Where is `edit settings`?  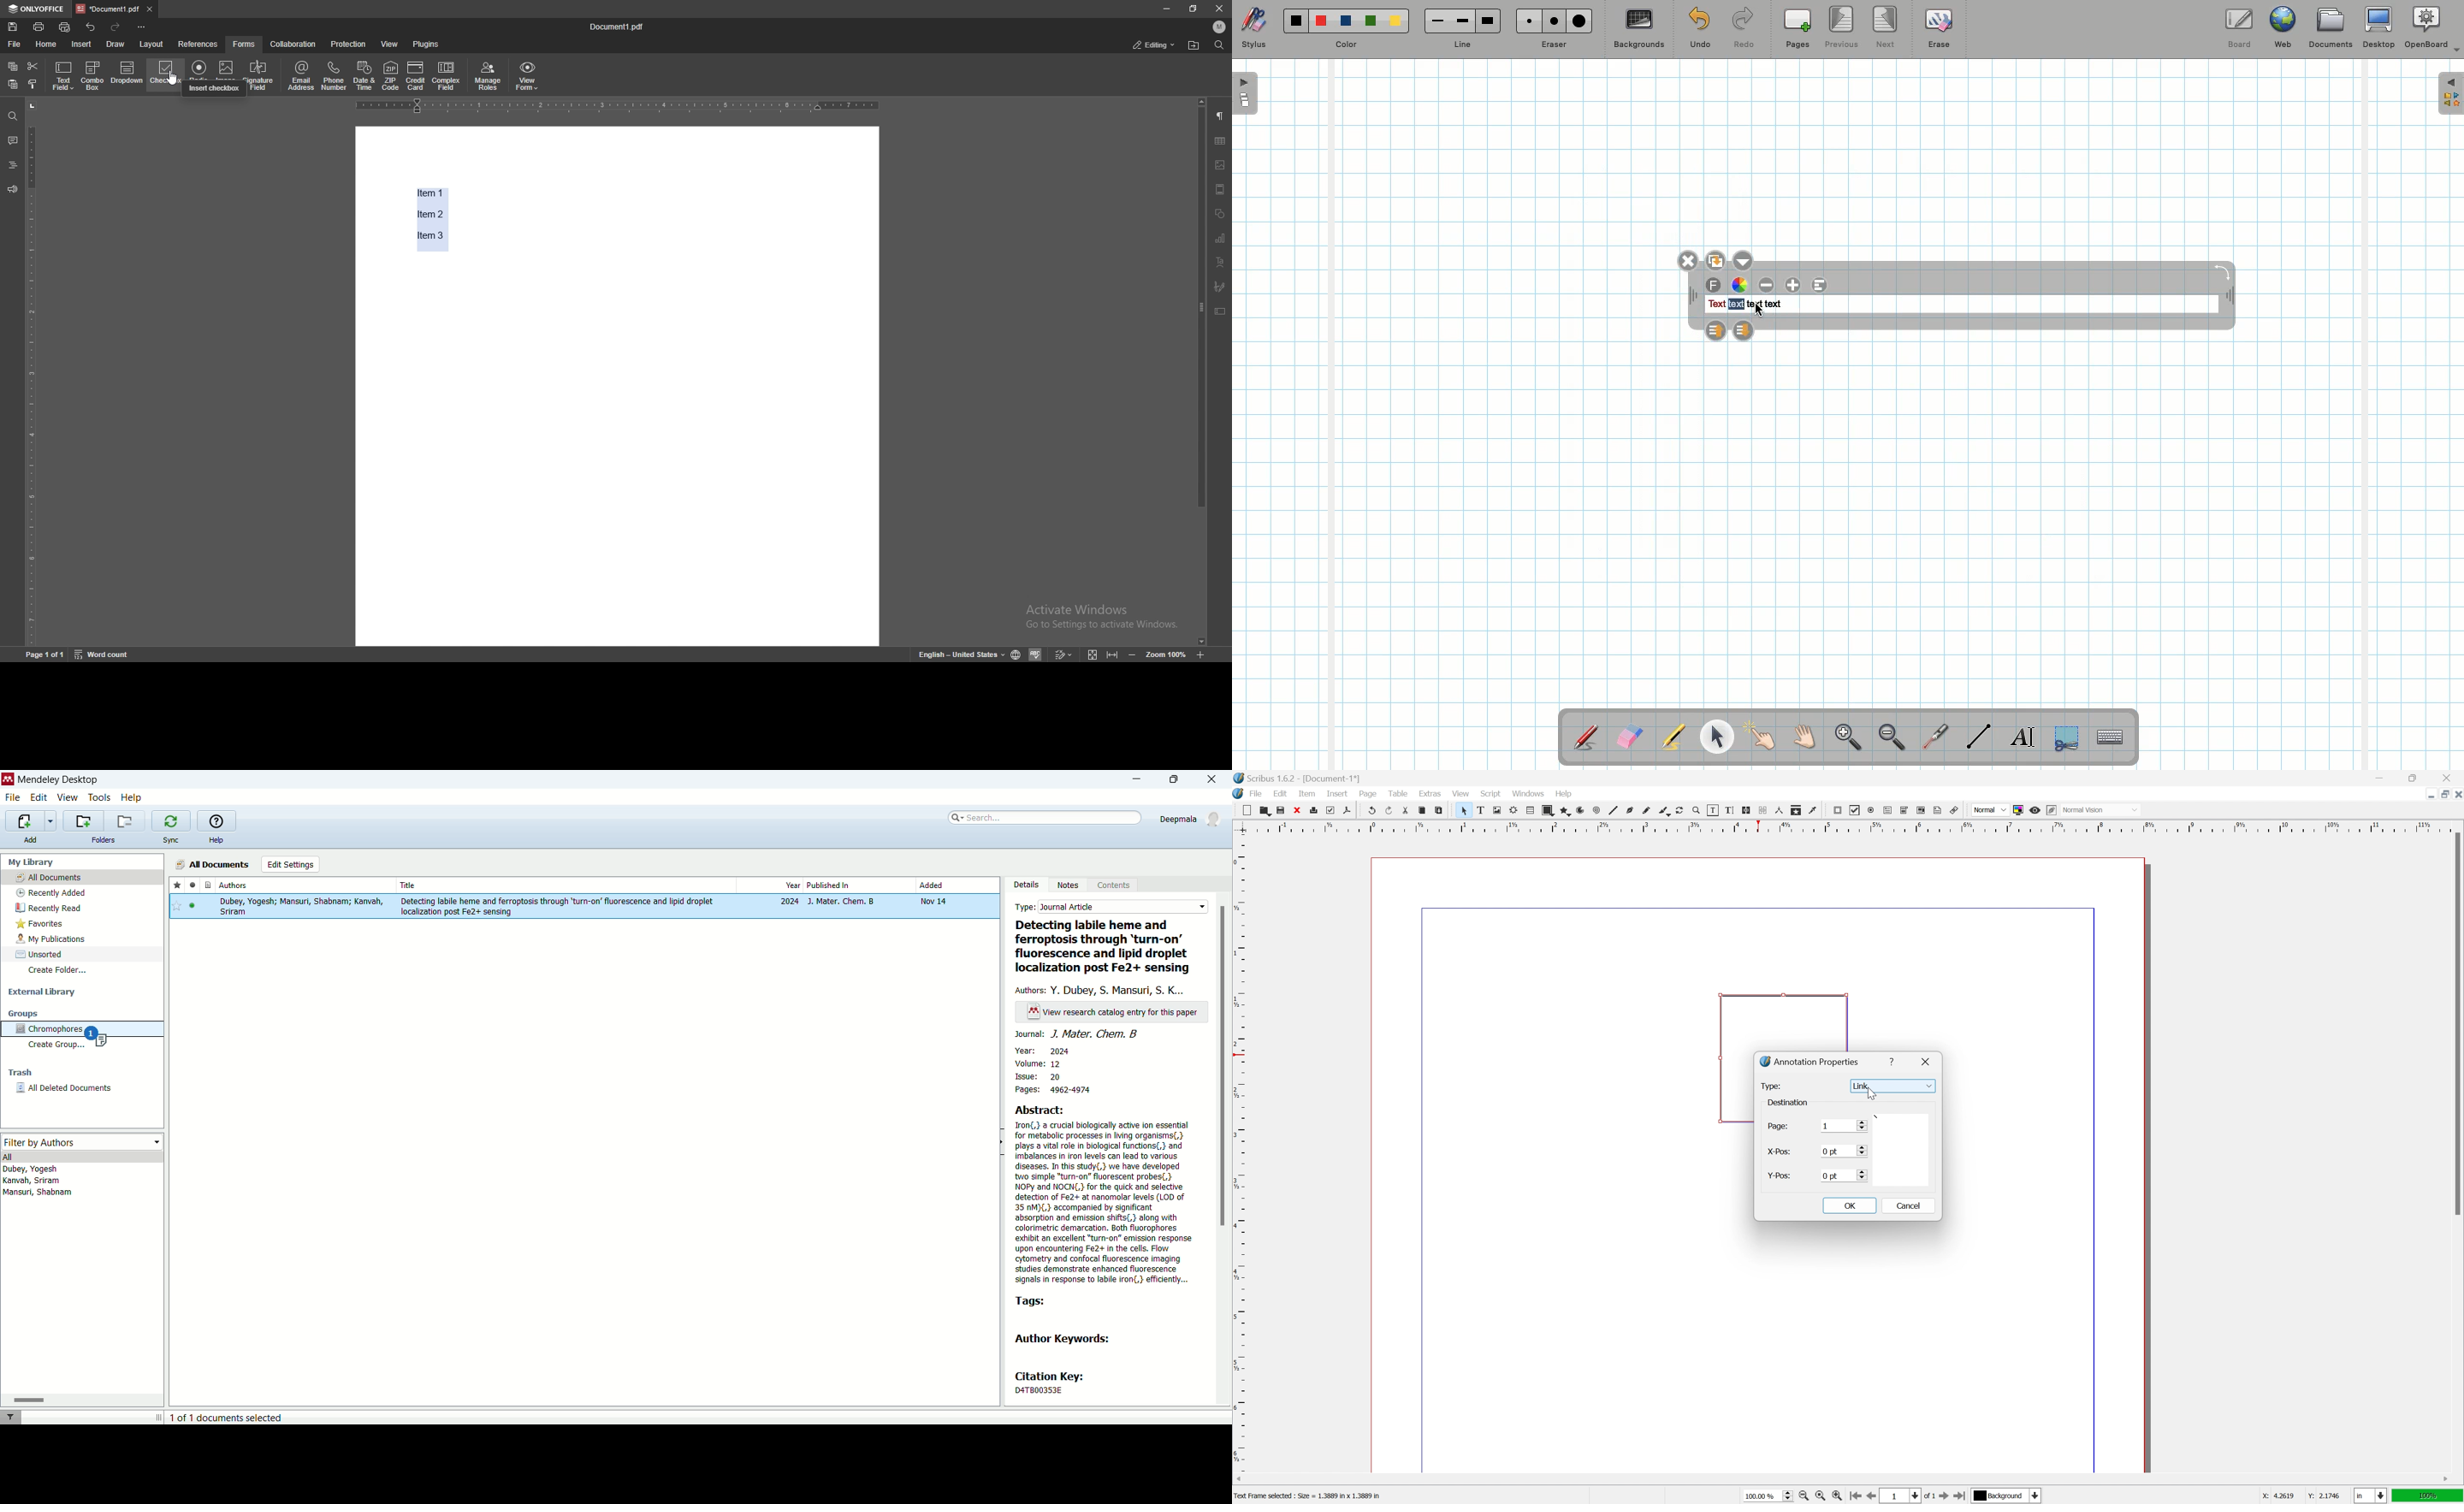 edit settings is located at coordinates (290, 864).